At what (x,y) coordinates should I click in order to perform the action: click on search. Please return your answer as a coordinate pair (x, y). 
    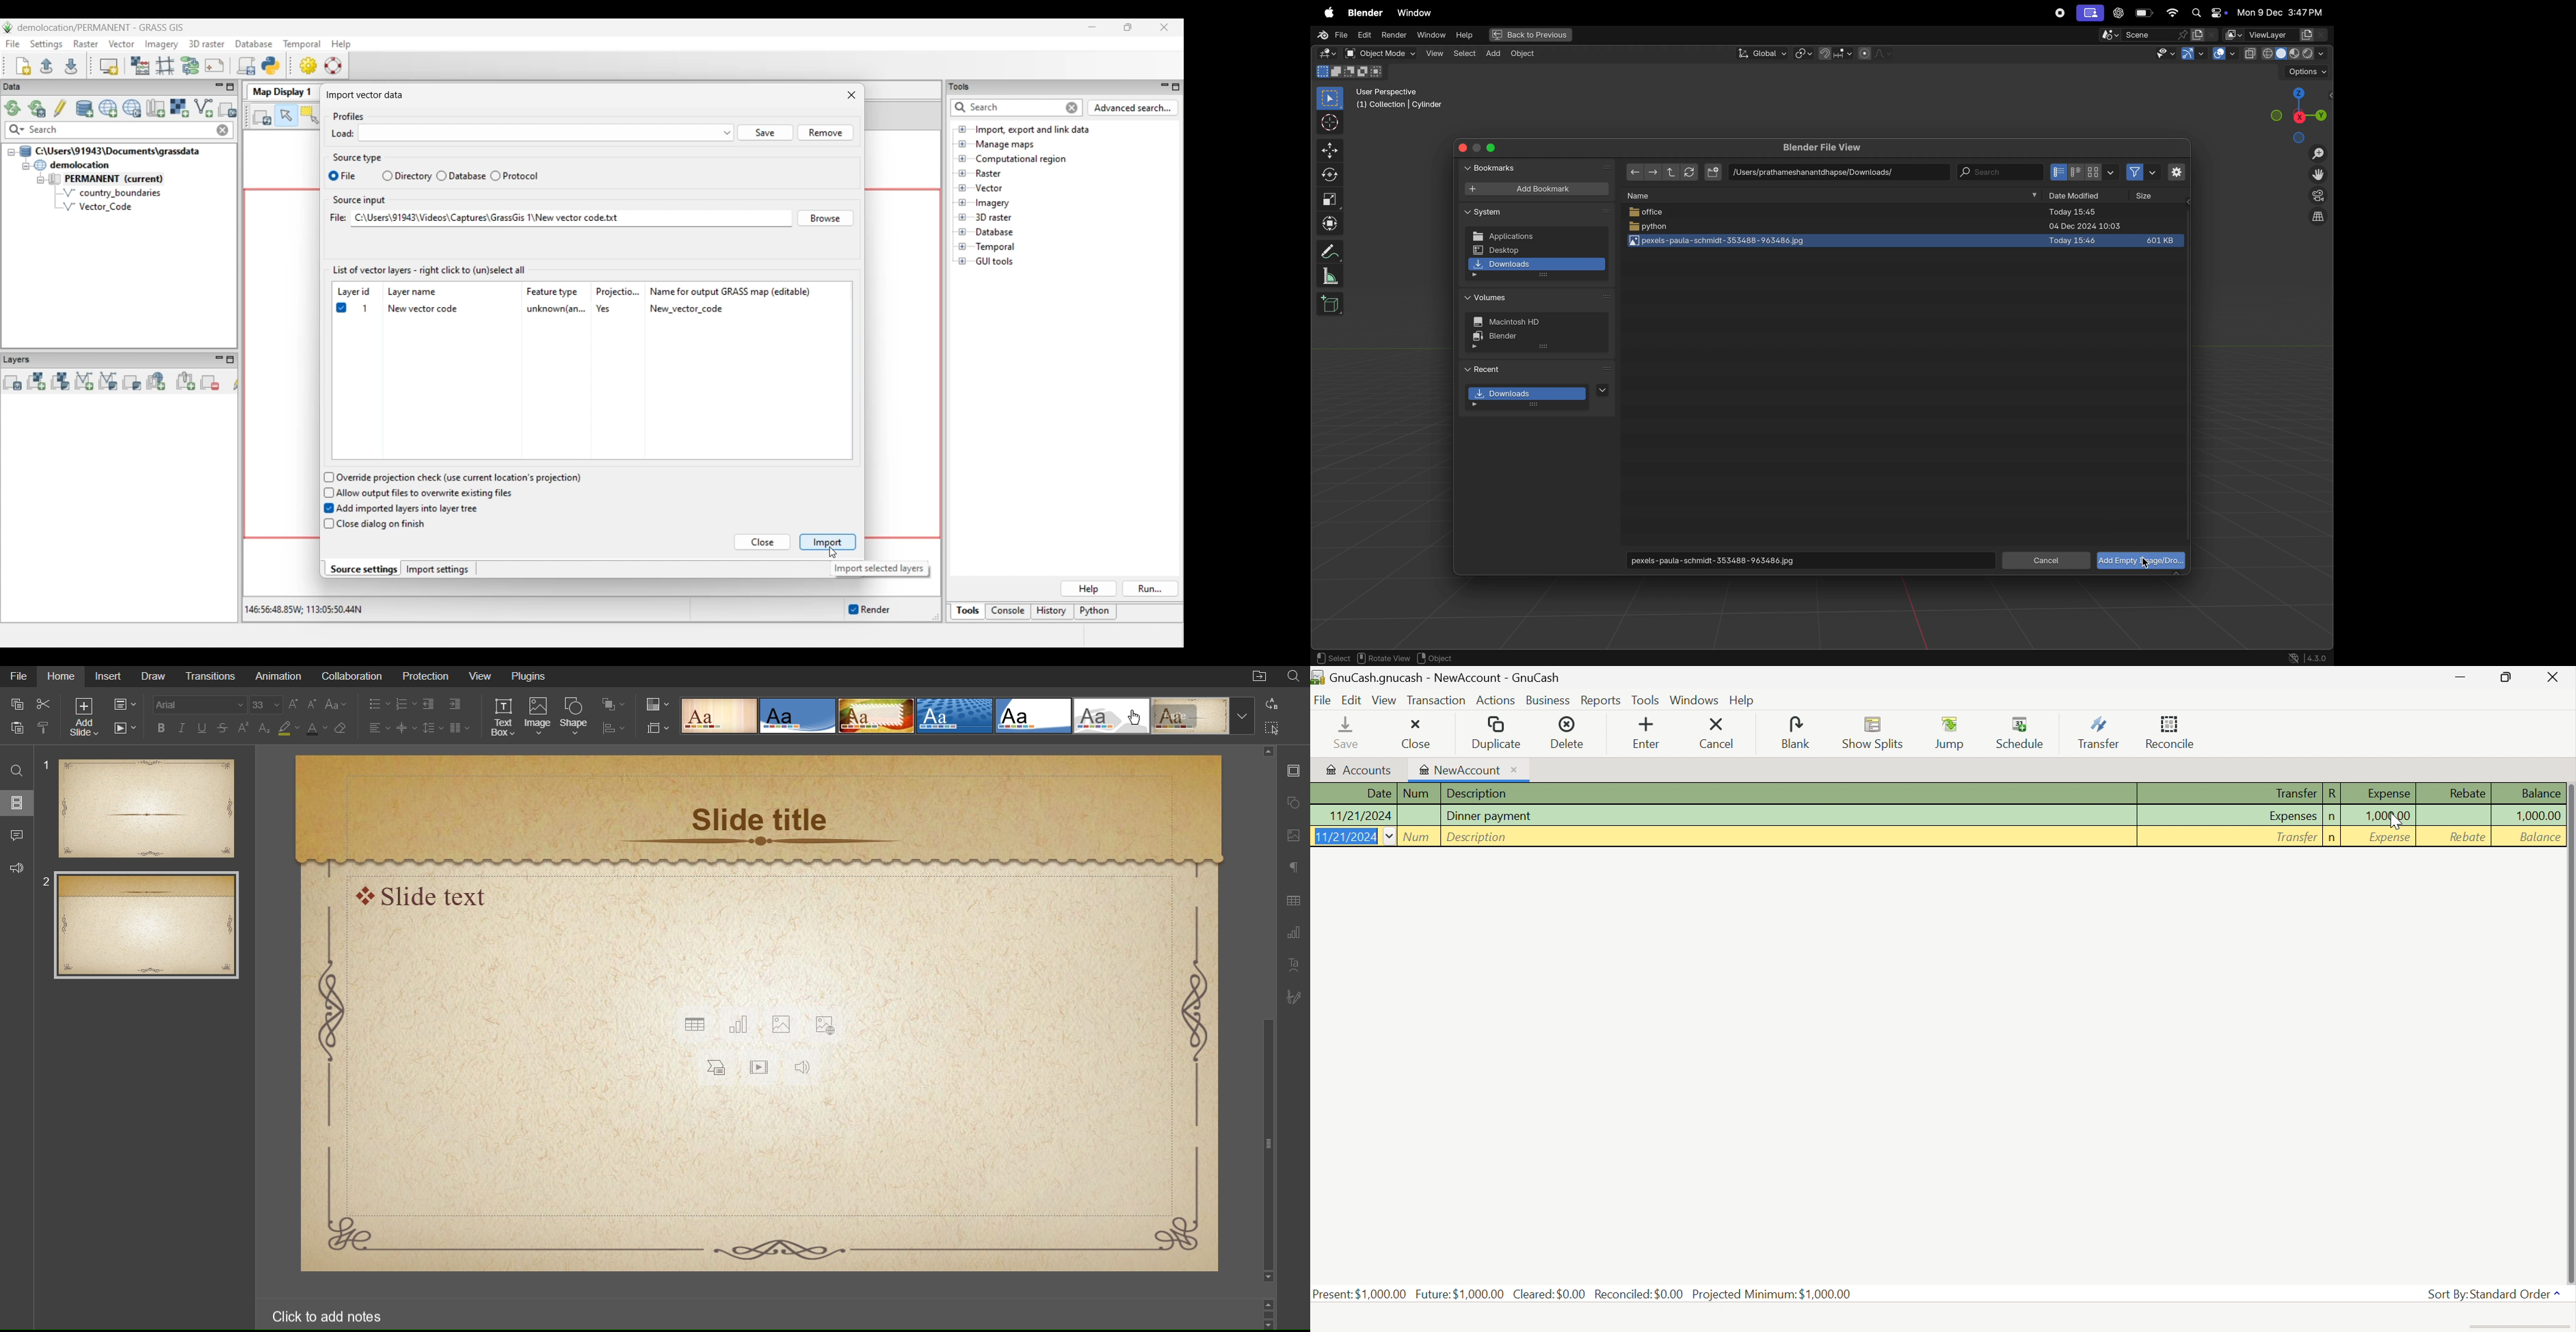
    Looking at the image, I should click on (2001, 171).